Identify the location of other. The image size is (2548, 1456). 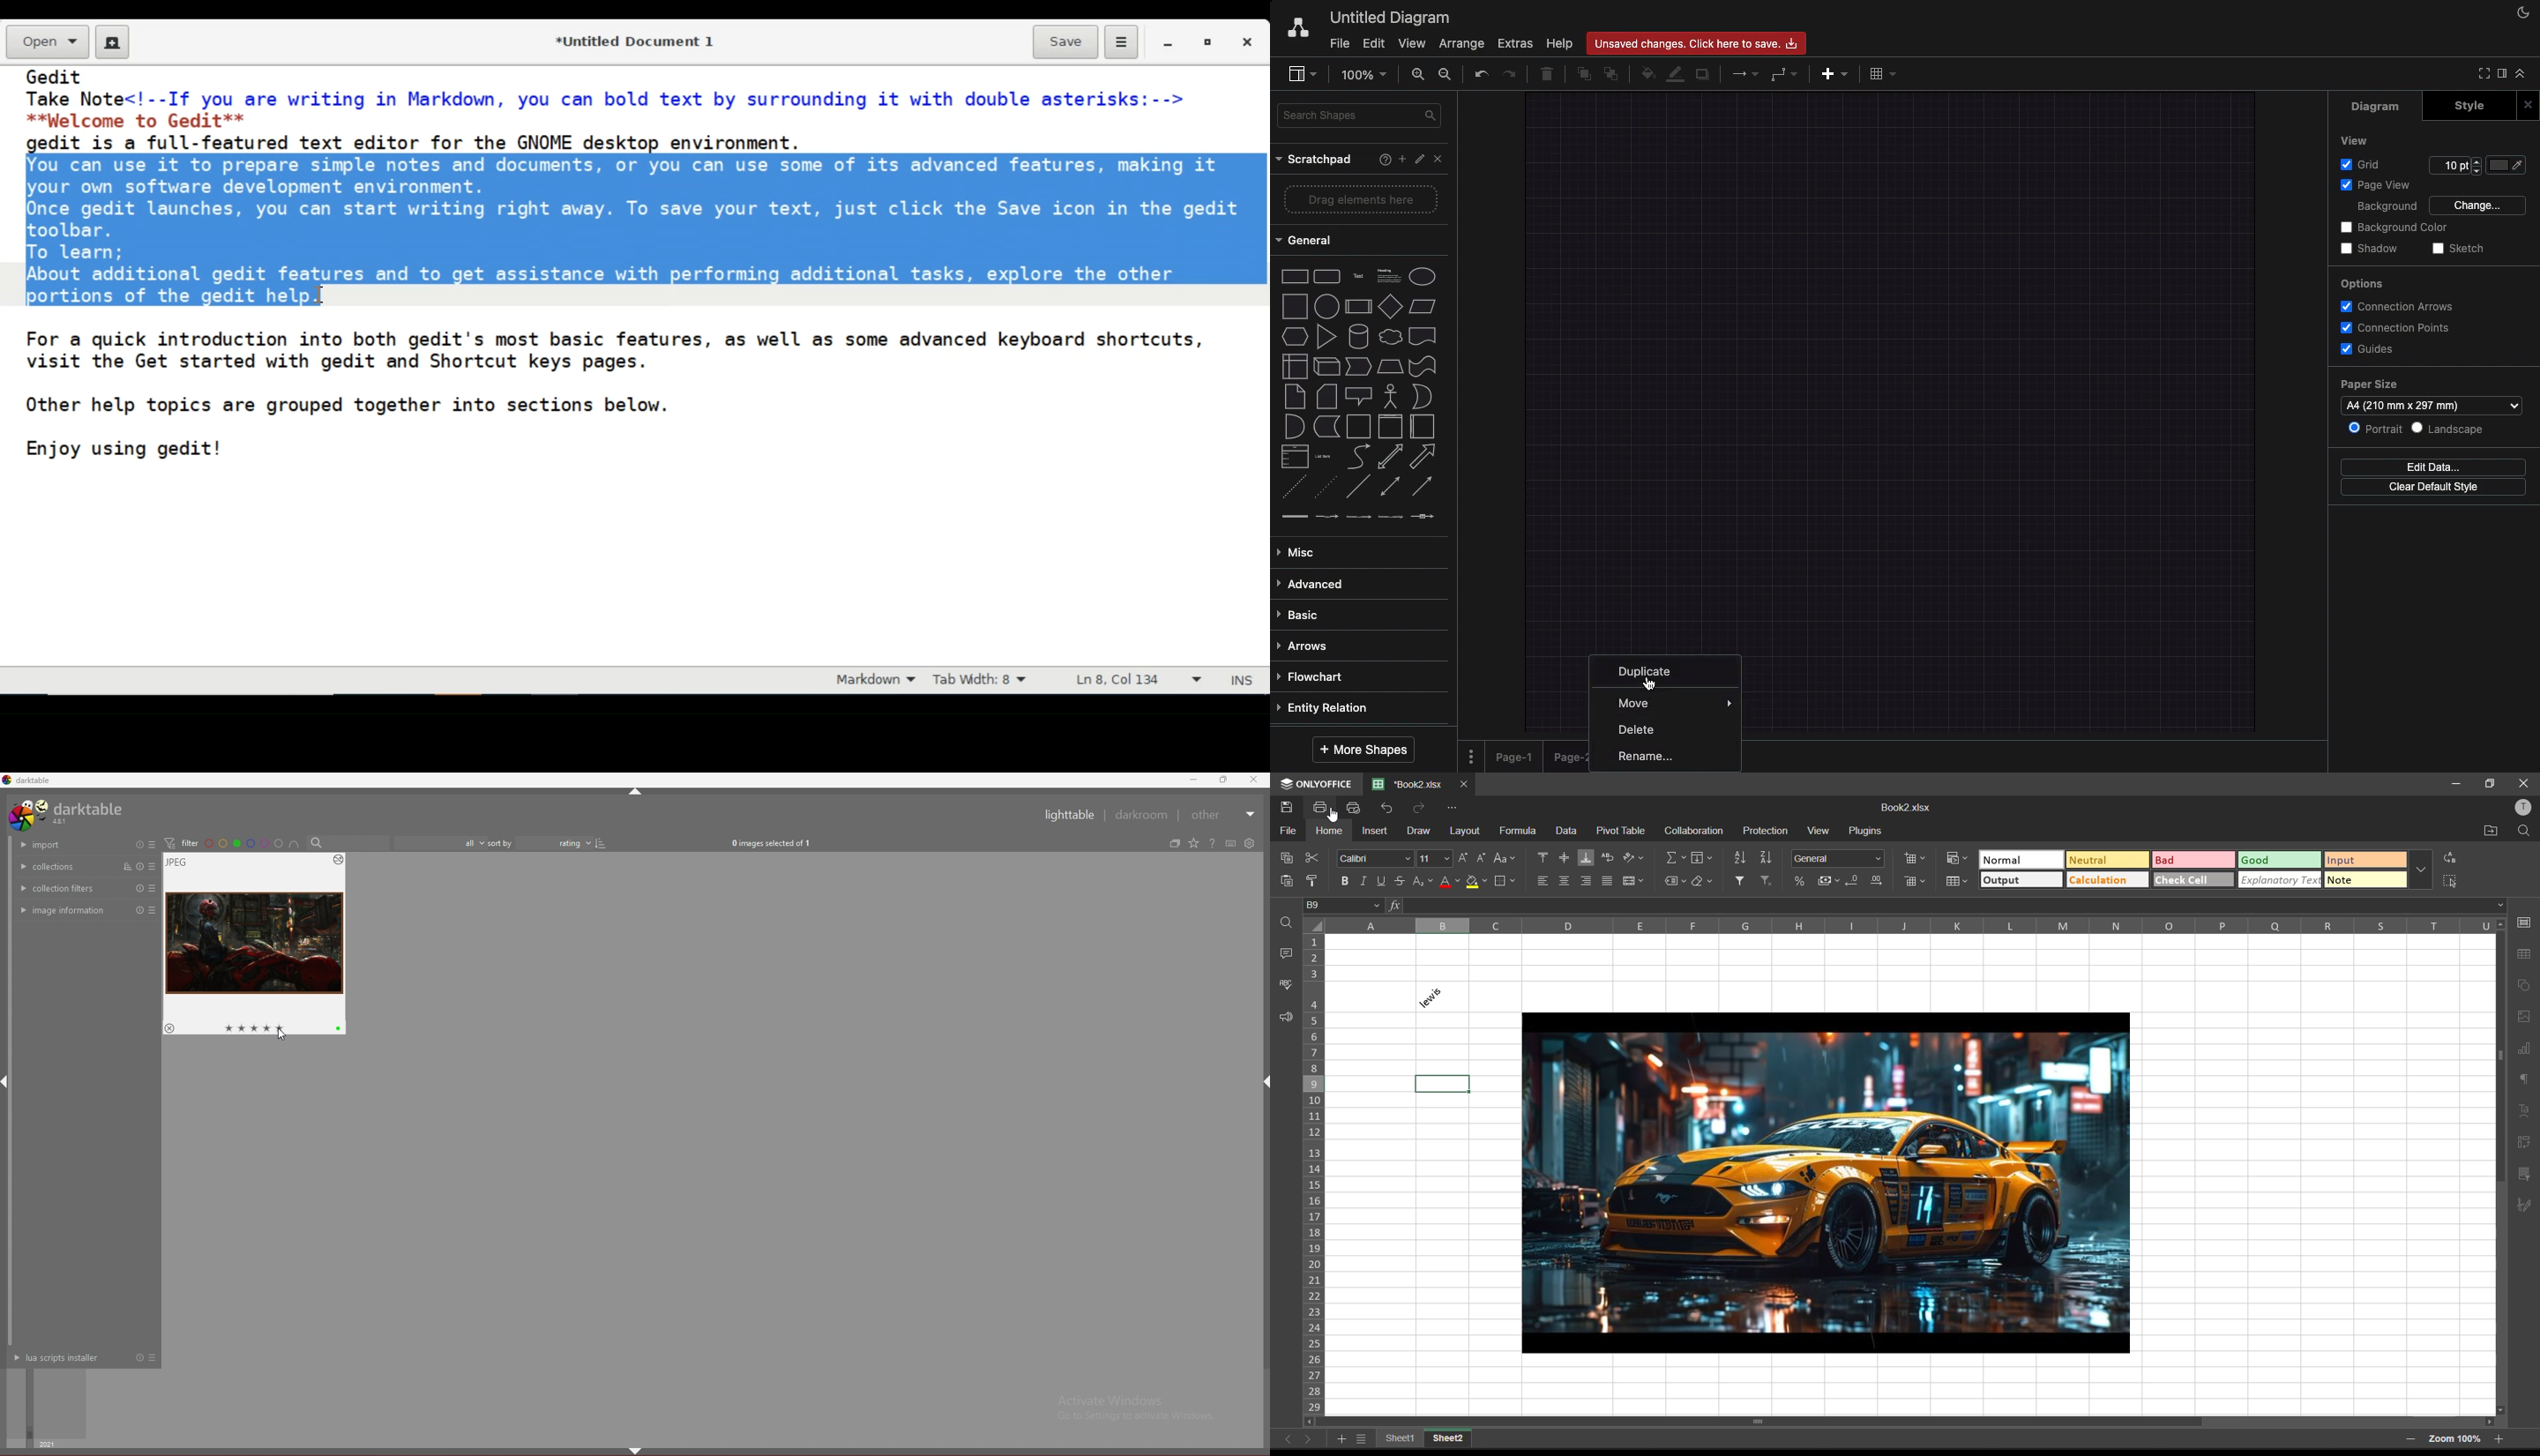
(1224, 814).